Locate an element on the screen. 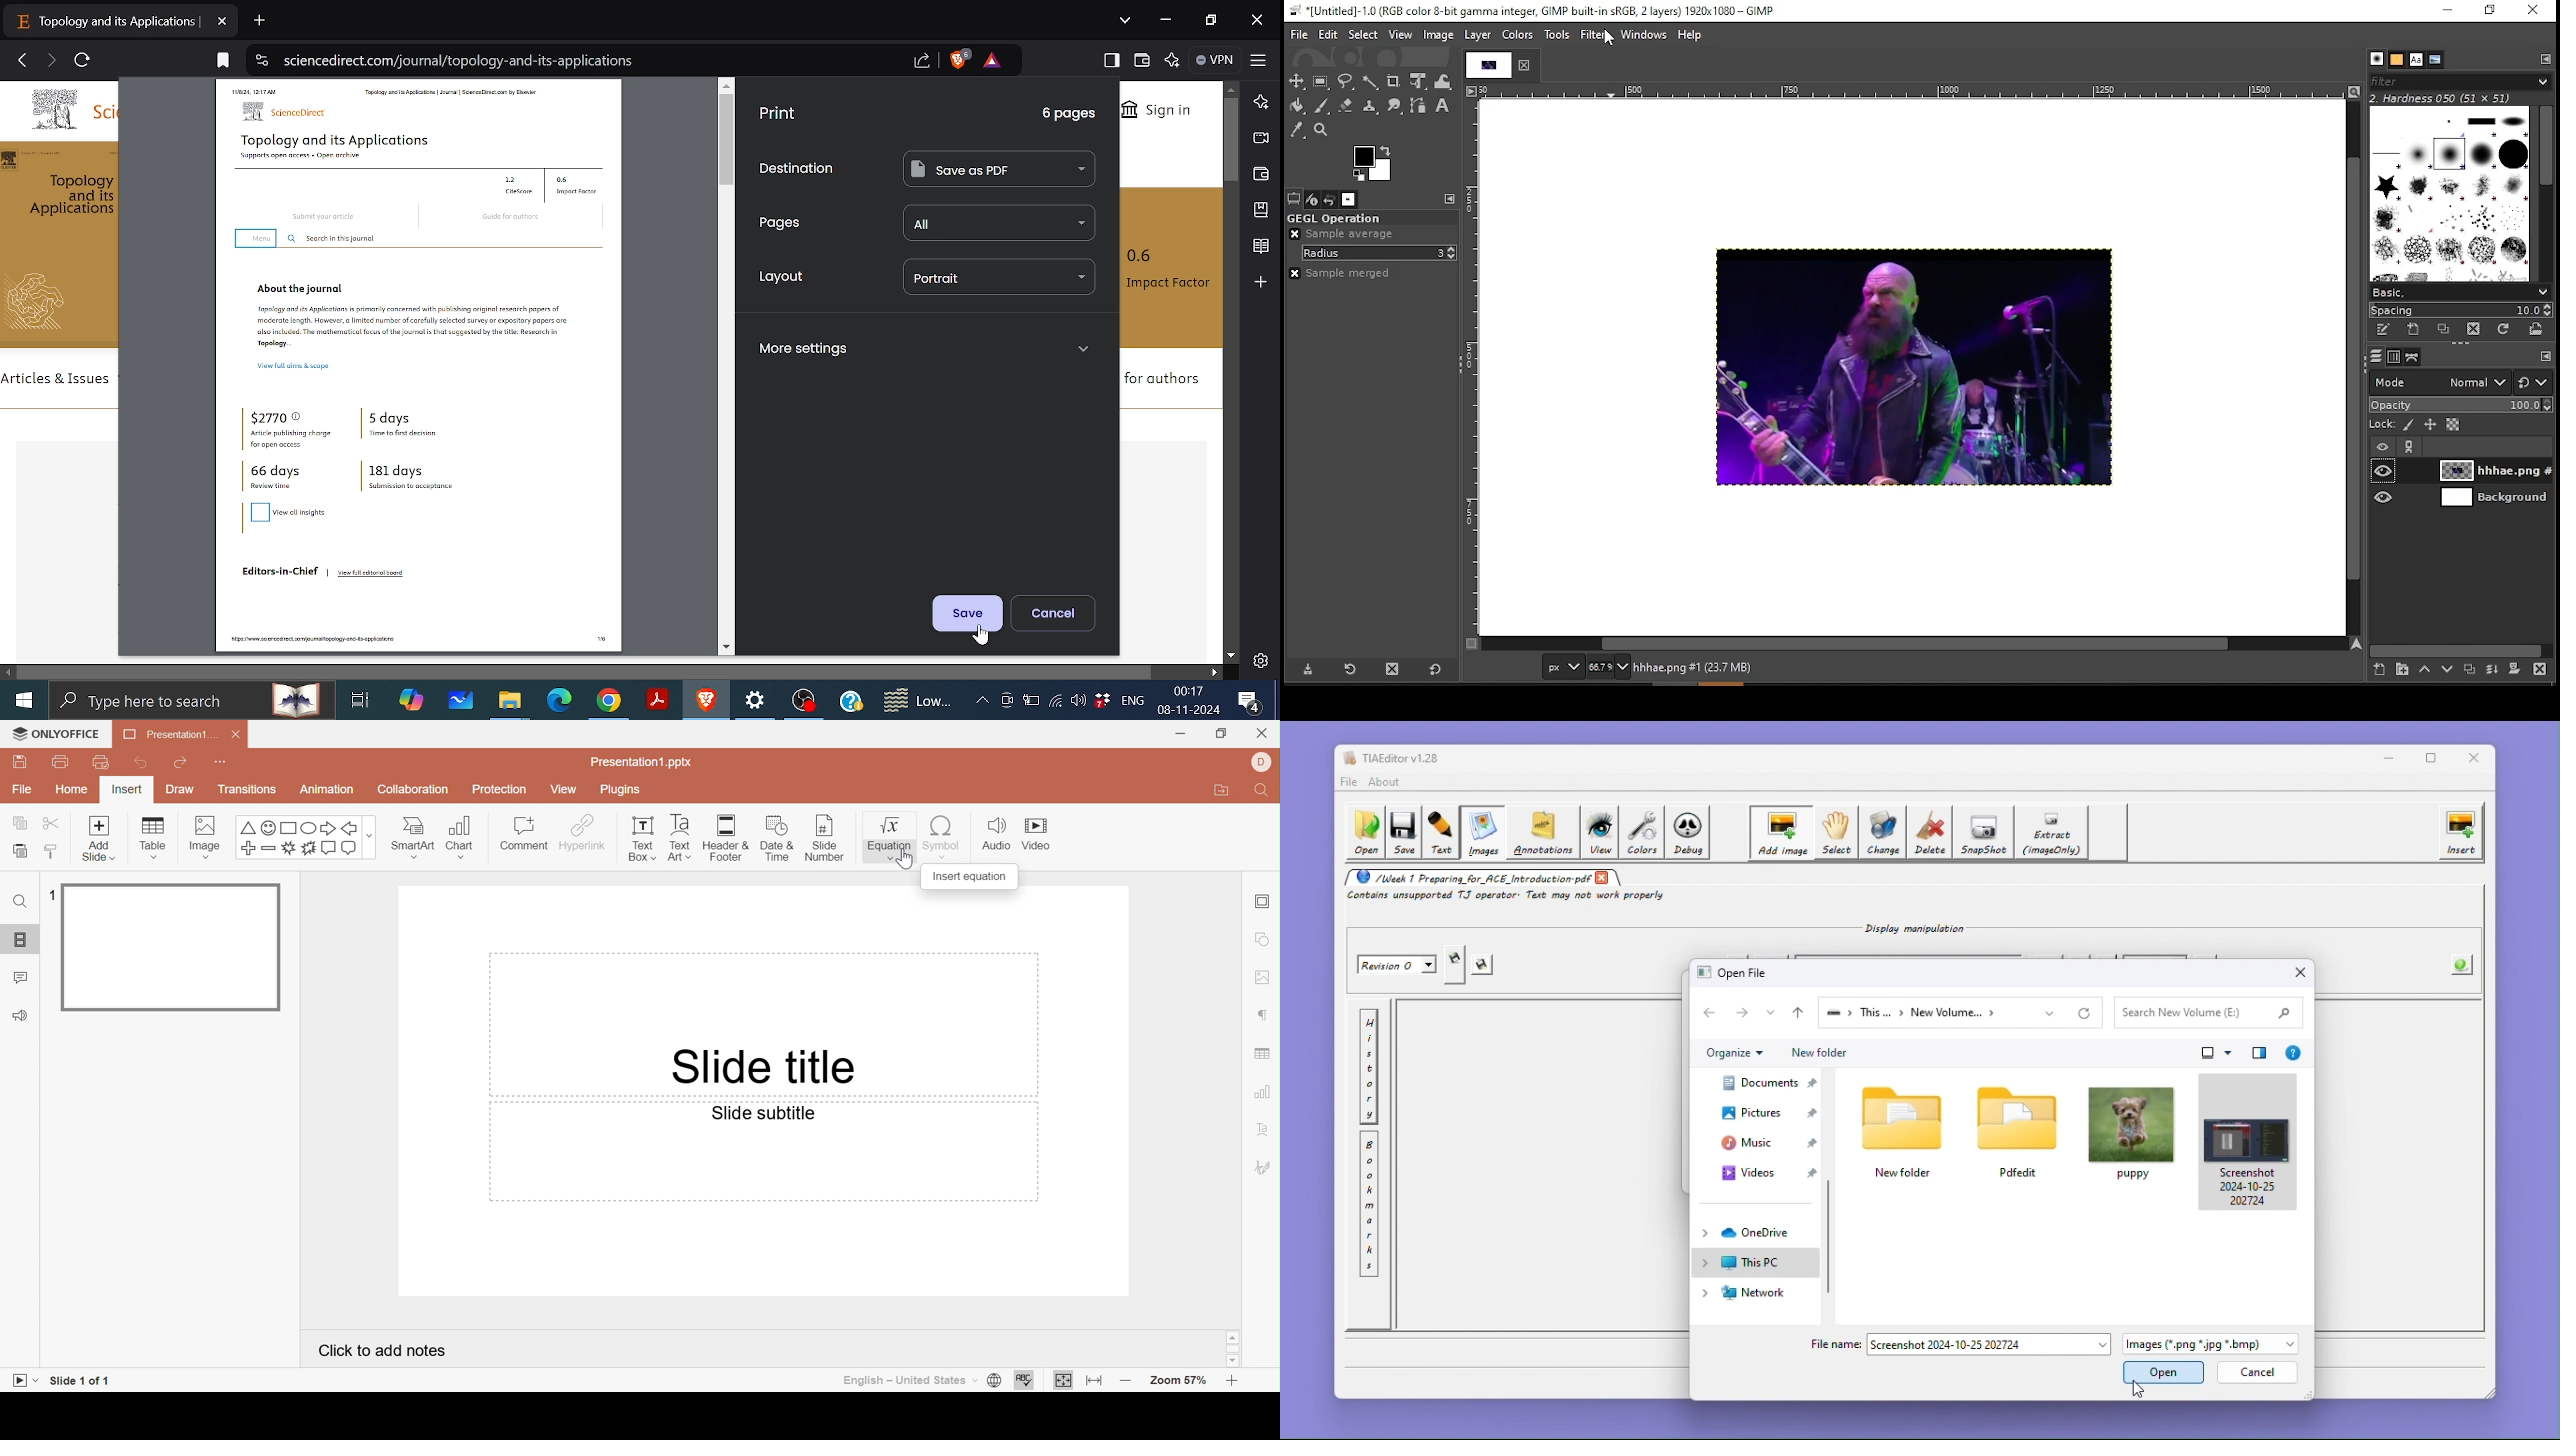 The width and height of the screenshot is (2576, 1456). Meet now is located at coordinates (1007, 699).